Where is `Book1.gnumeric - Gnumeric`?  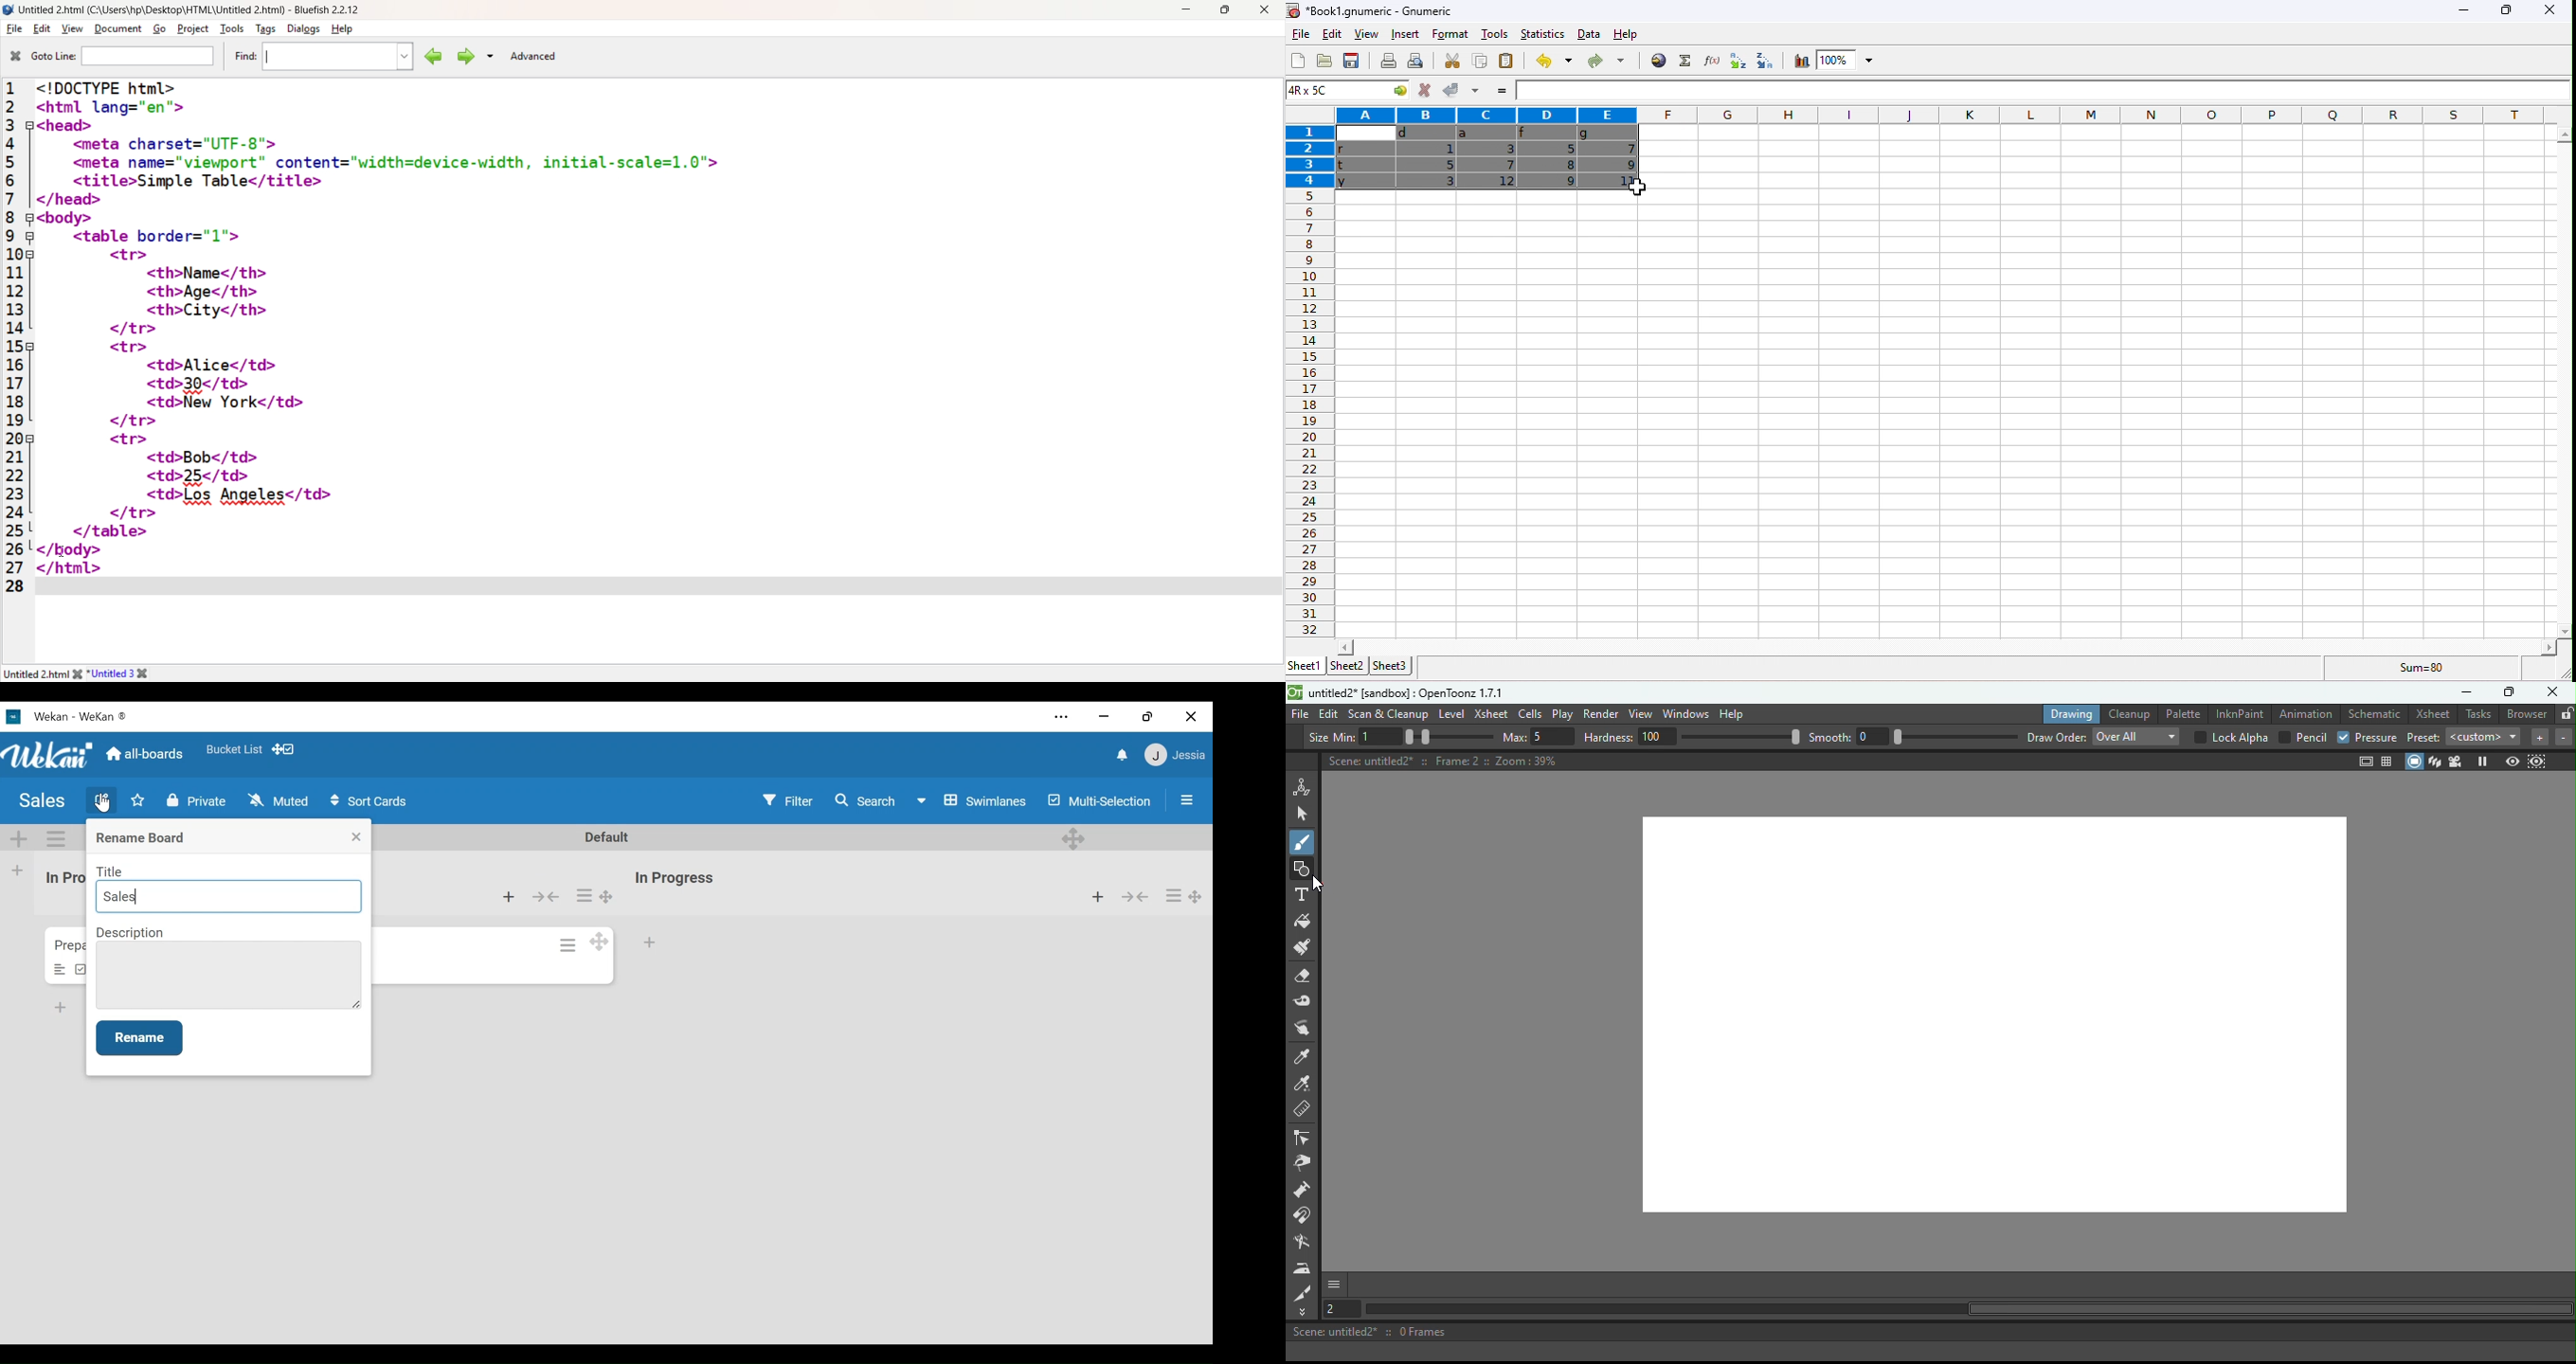 Book1.gnumeric - Gnumeric is located at coordinates (1373, 10).